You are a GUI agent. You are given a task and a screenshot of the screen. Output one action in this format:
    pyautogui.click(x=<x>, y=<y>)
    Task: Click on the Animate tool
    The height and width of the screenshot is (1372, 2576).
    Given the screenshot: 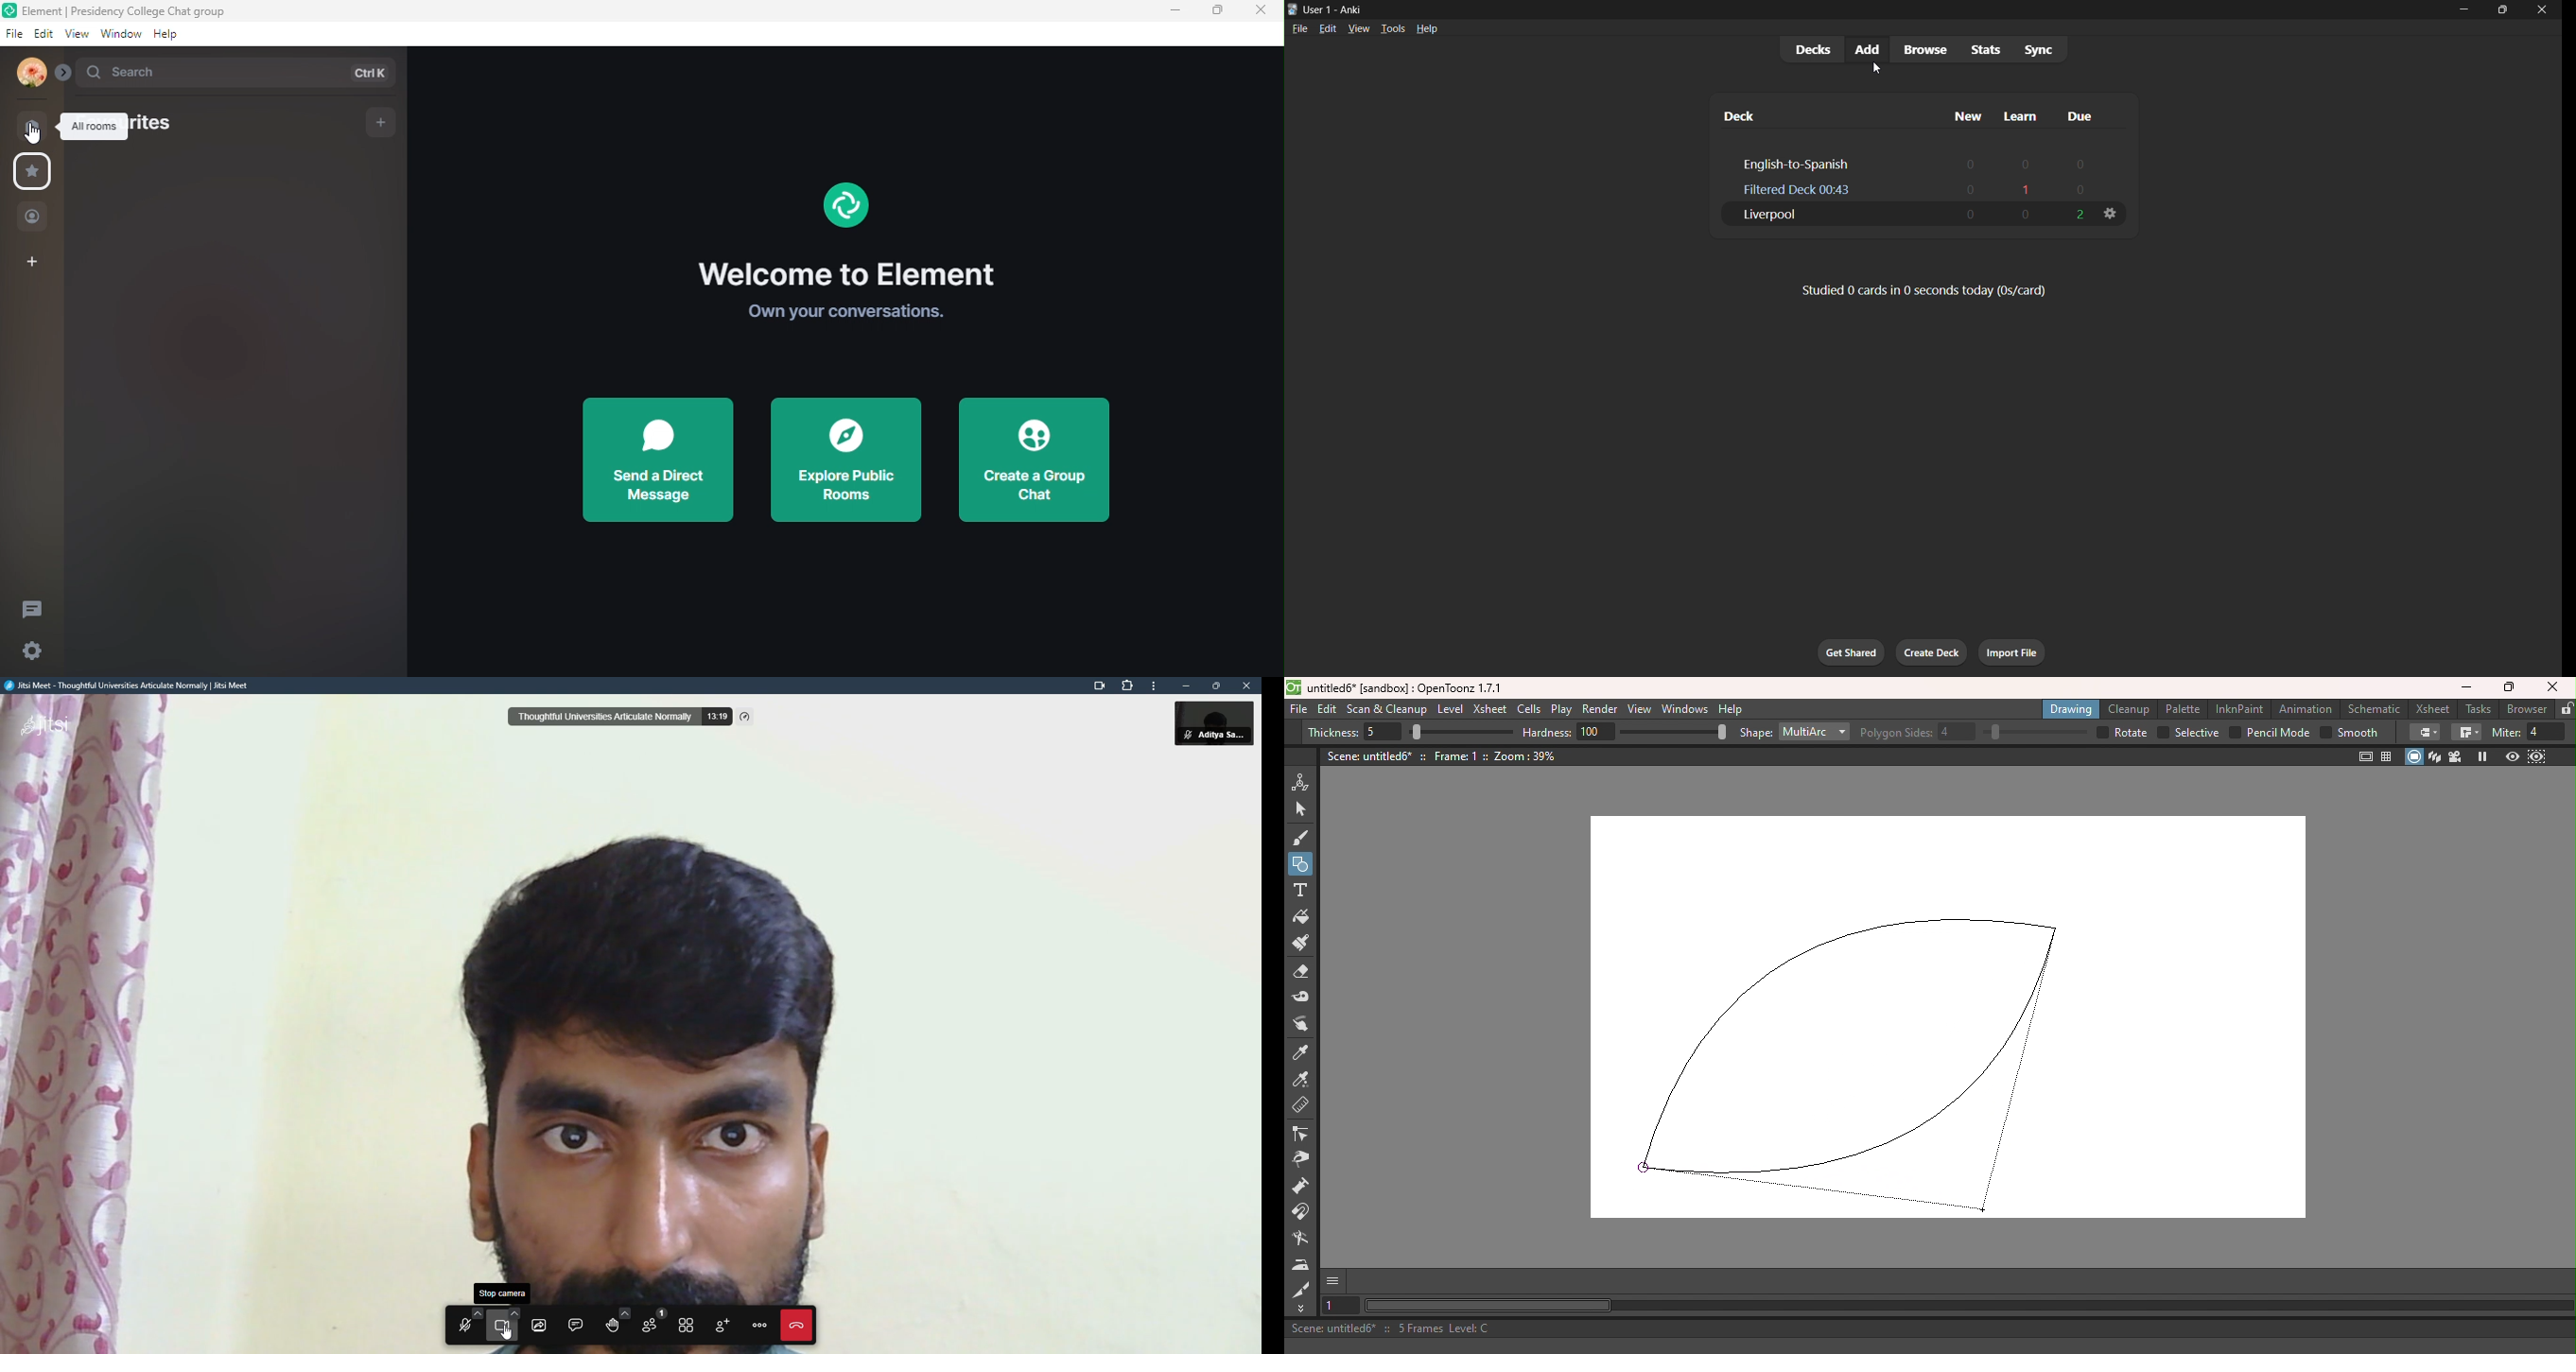 What is the action you would take?
    pyautogui.click(x=1303, y=783)
    